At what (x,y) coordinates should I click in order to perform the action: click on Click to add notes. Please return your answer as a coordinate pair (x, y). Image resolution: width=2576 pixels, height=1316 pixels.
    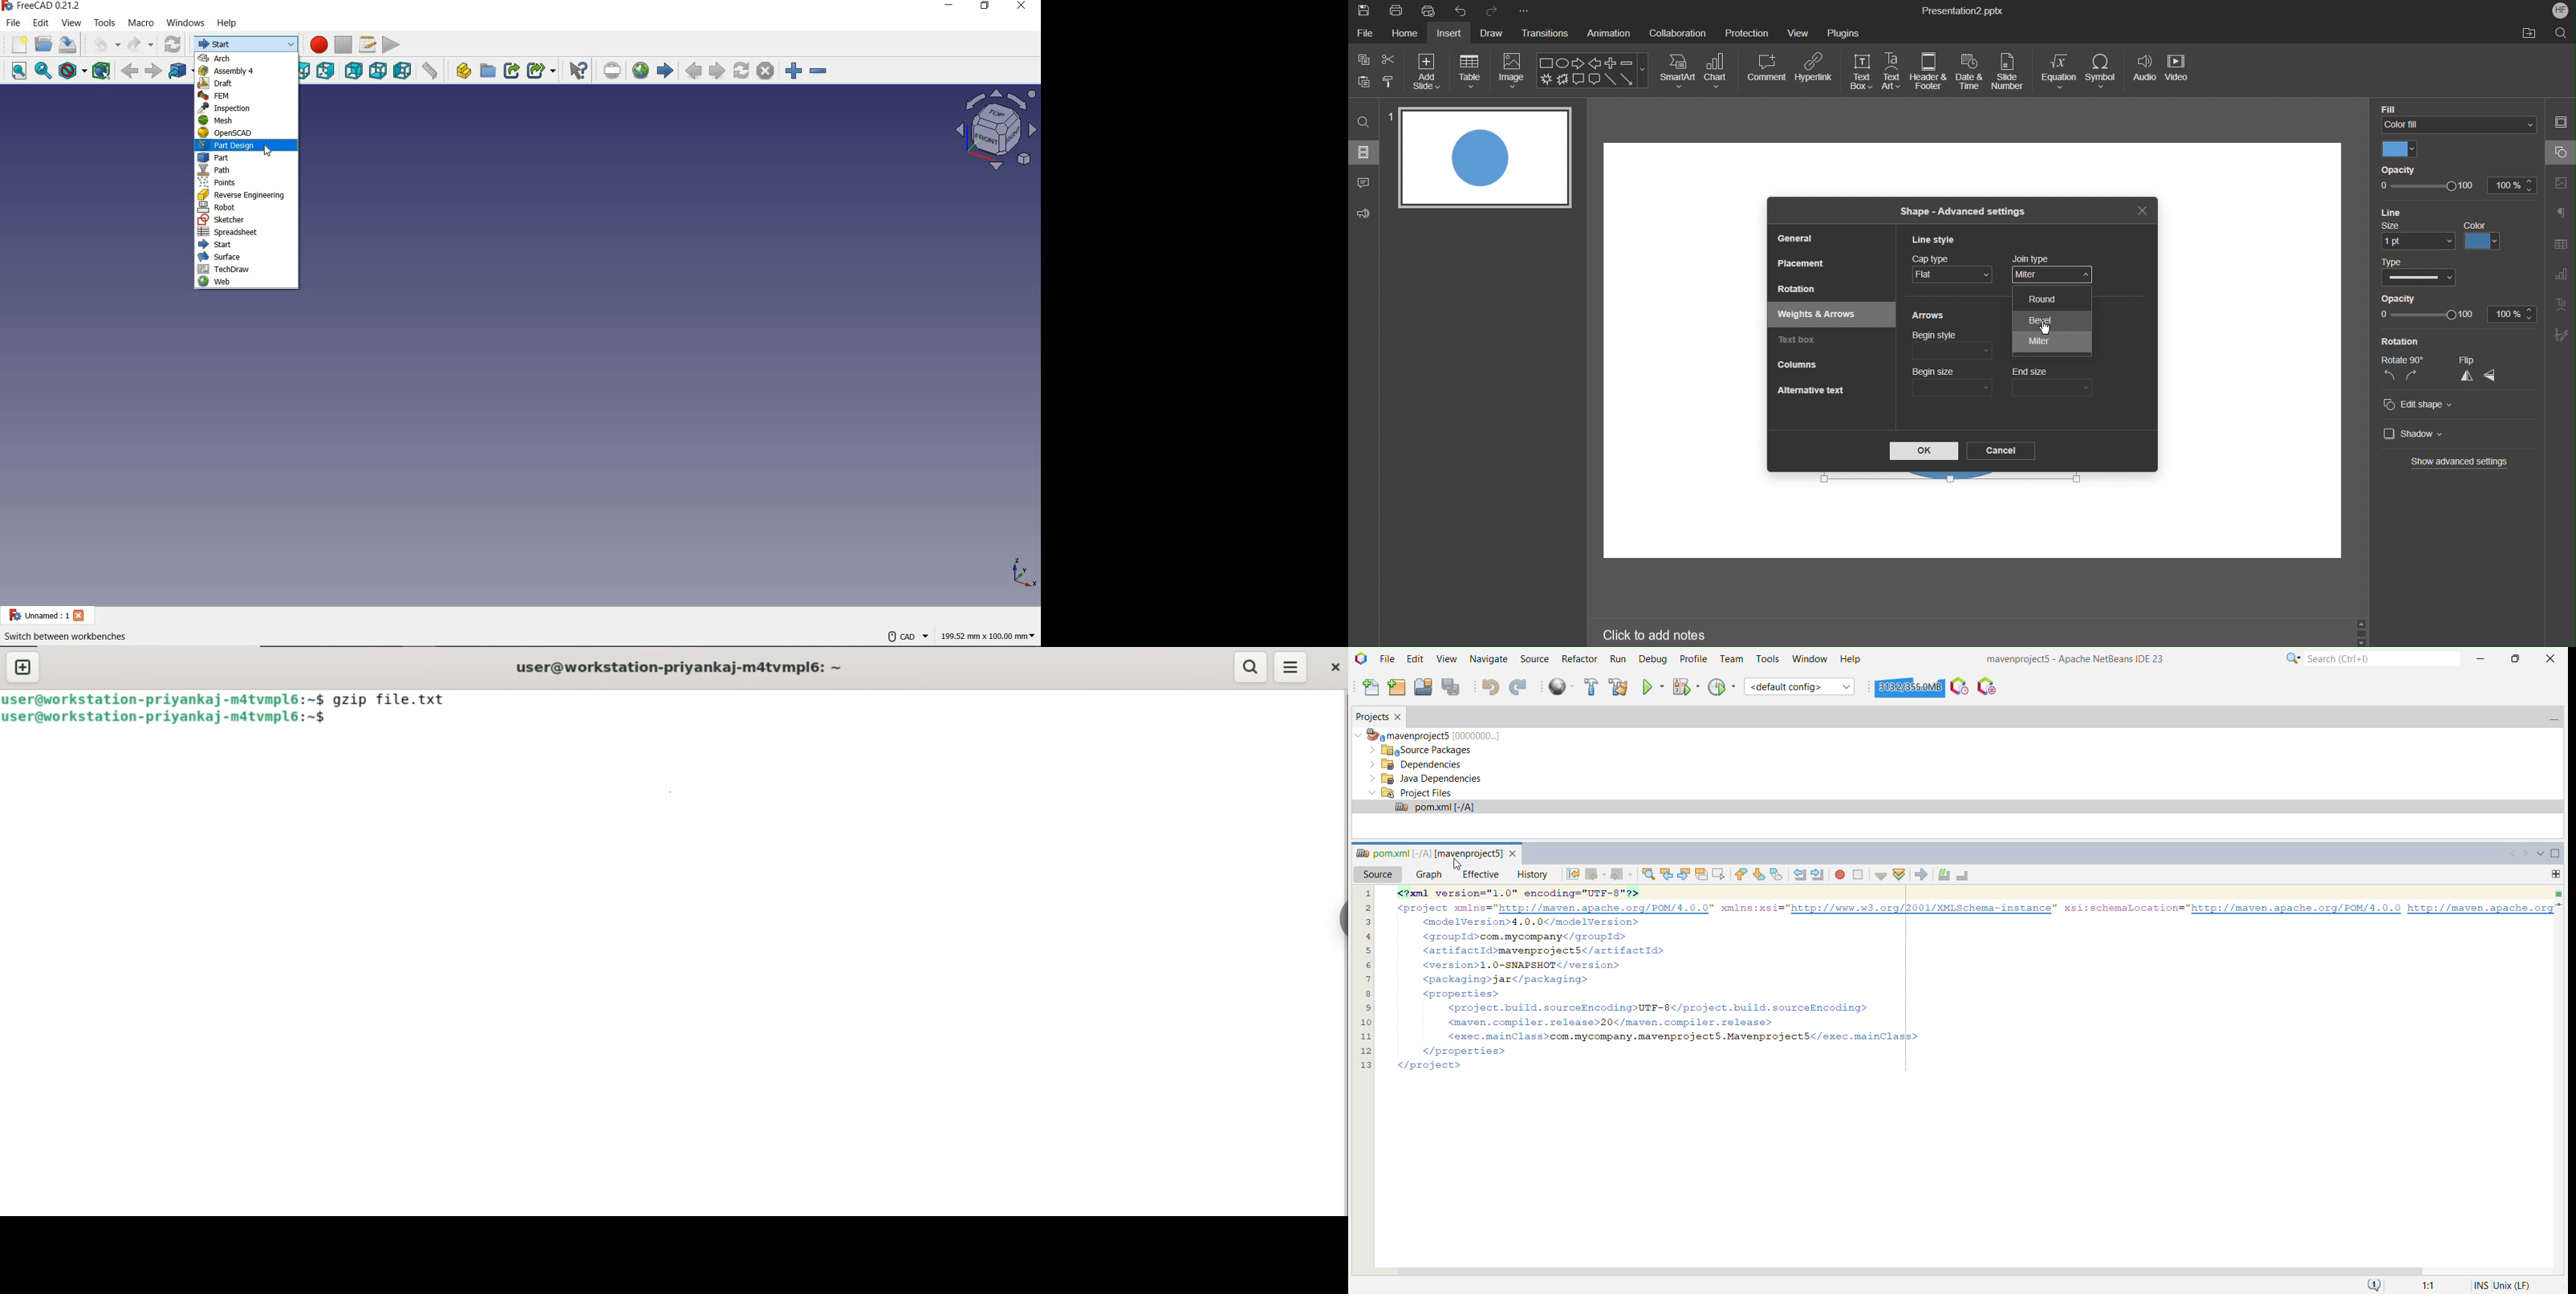
    Looking at the image, I should click on (1652, 634).